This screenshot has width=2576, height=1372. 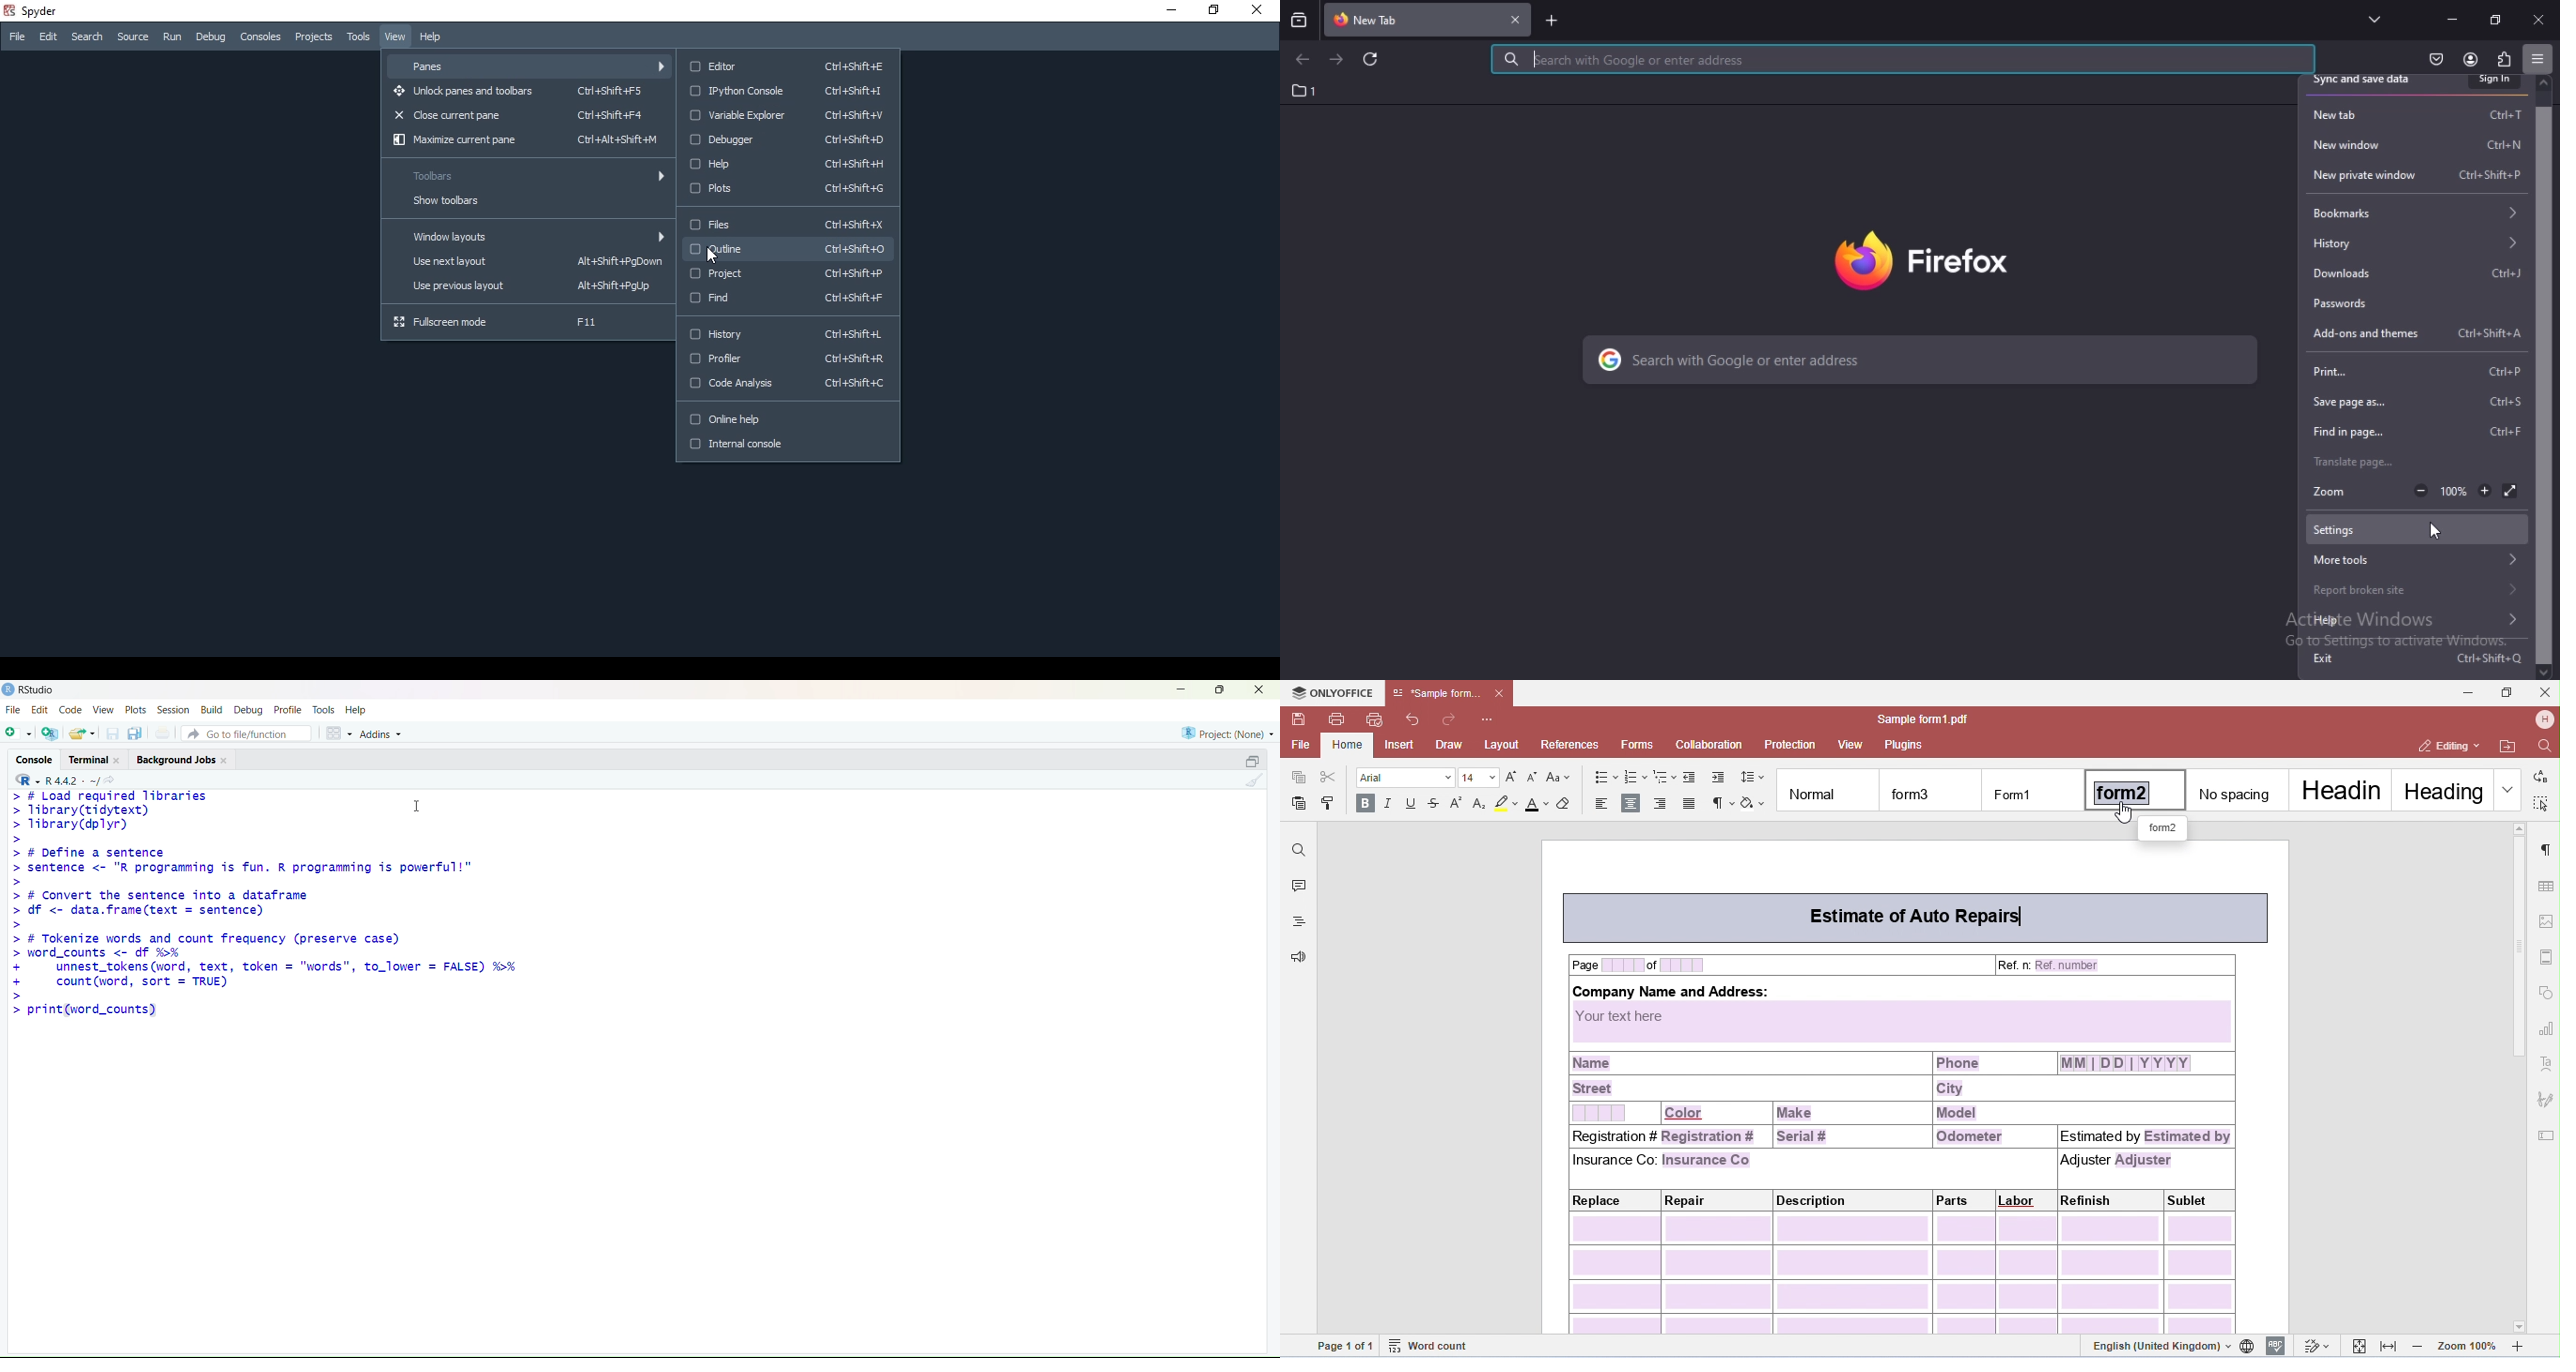 What do you see at coordinates (2510, 491) in the screenshot?
I see `dsiplay in full screen` at bounding box center [2510, 491].